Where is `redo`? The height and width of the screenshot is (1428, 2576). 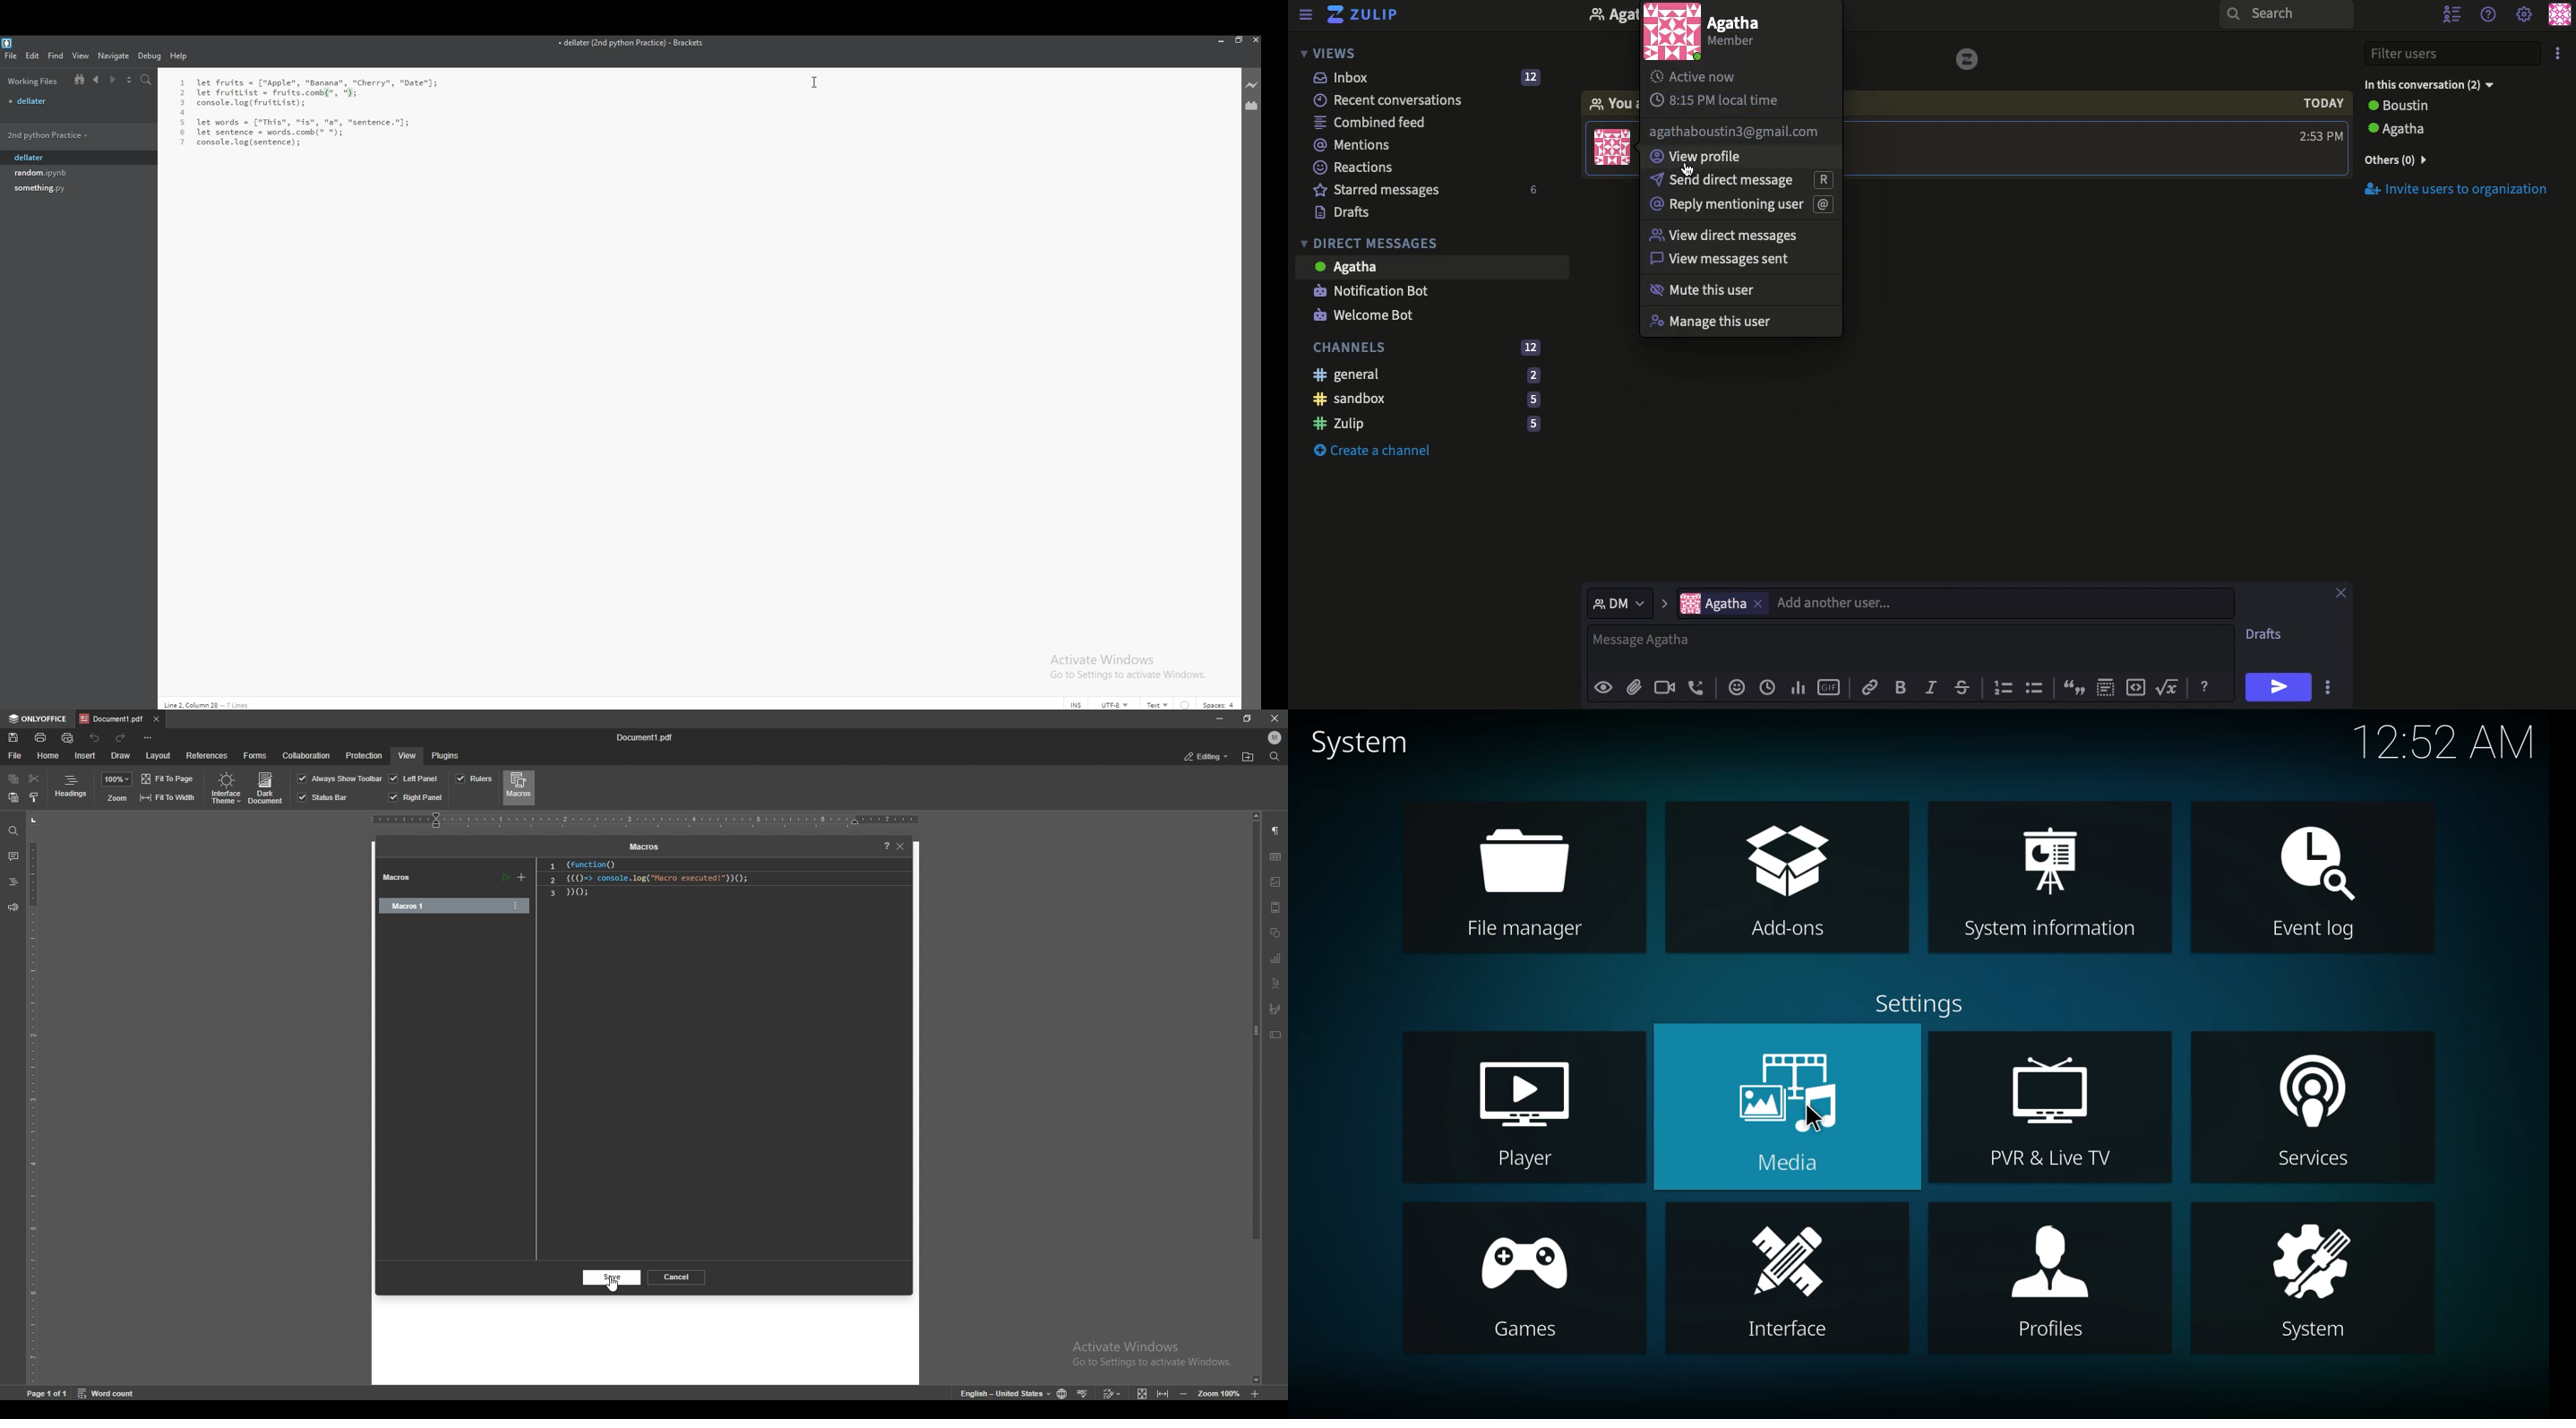 redo is located at coordinates (123, 737).